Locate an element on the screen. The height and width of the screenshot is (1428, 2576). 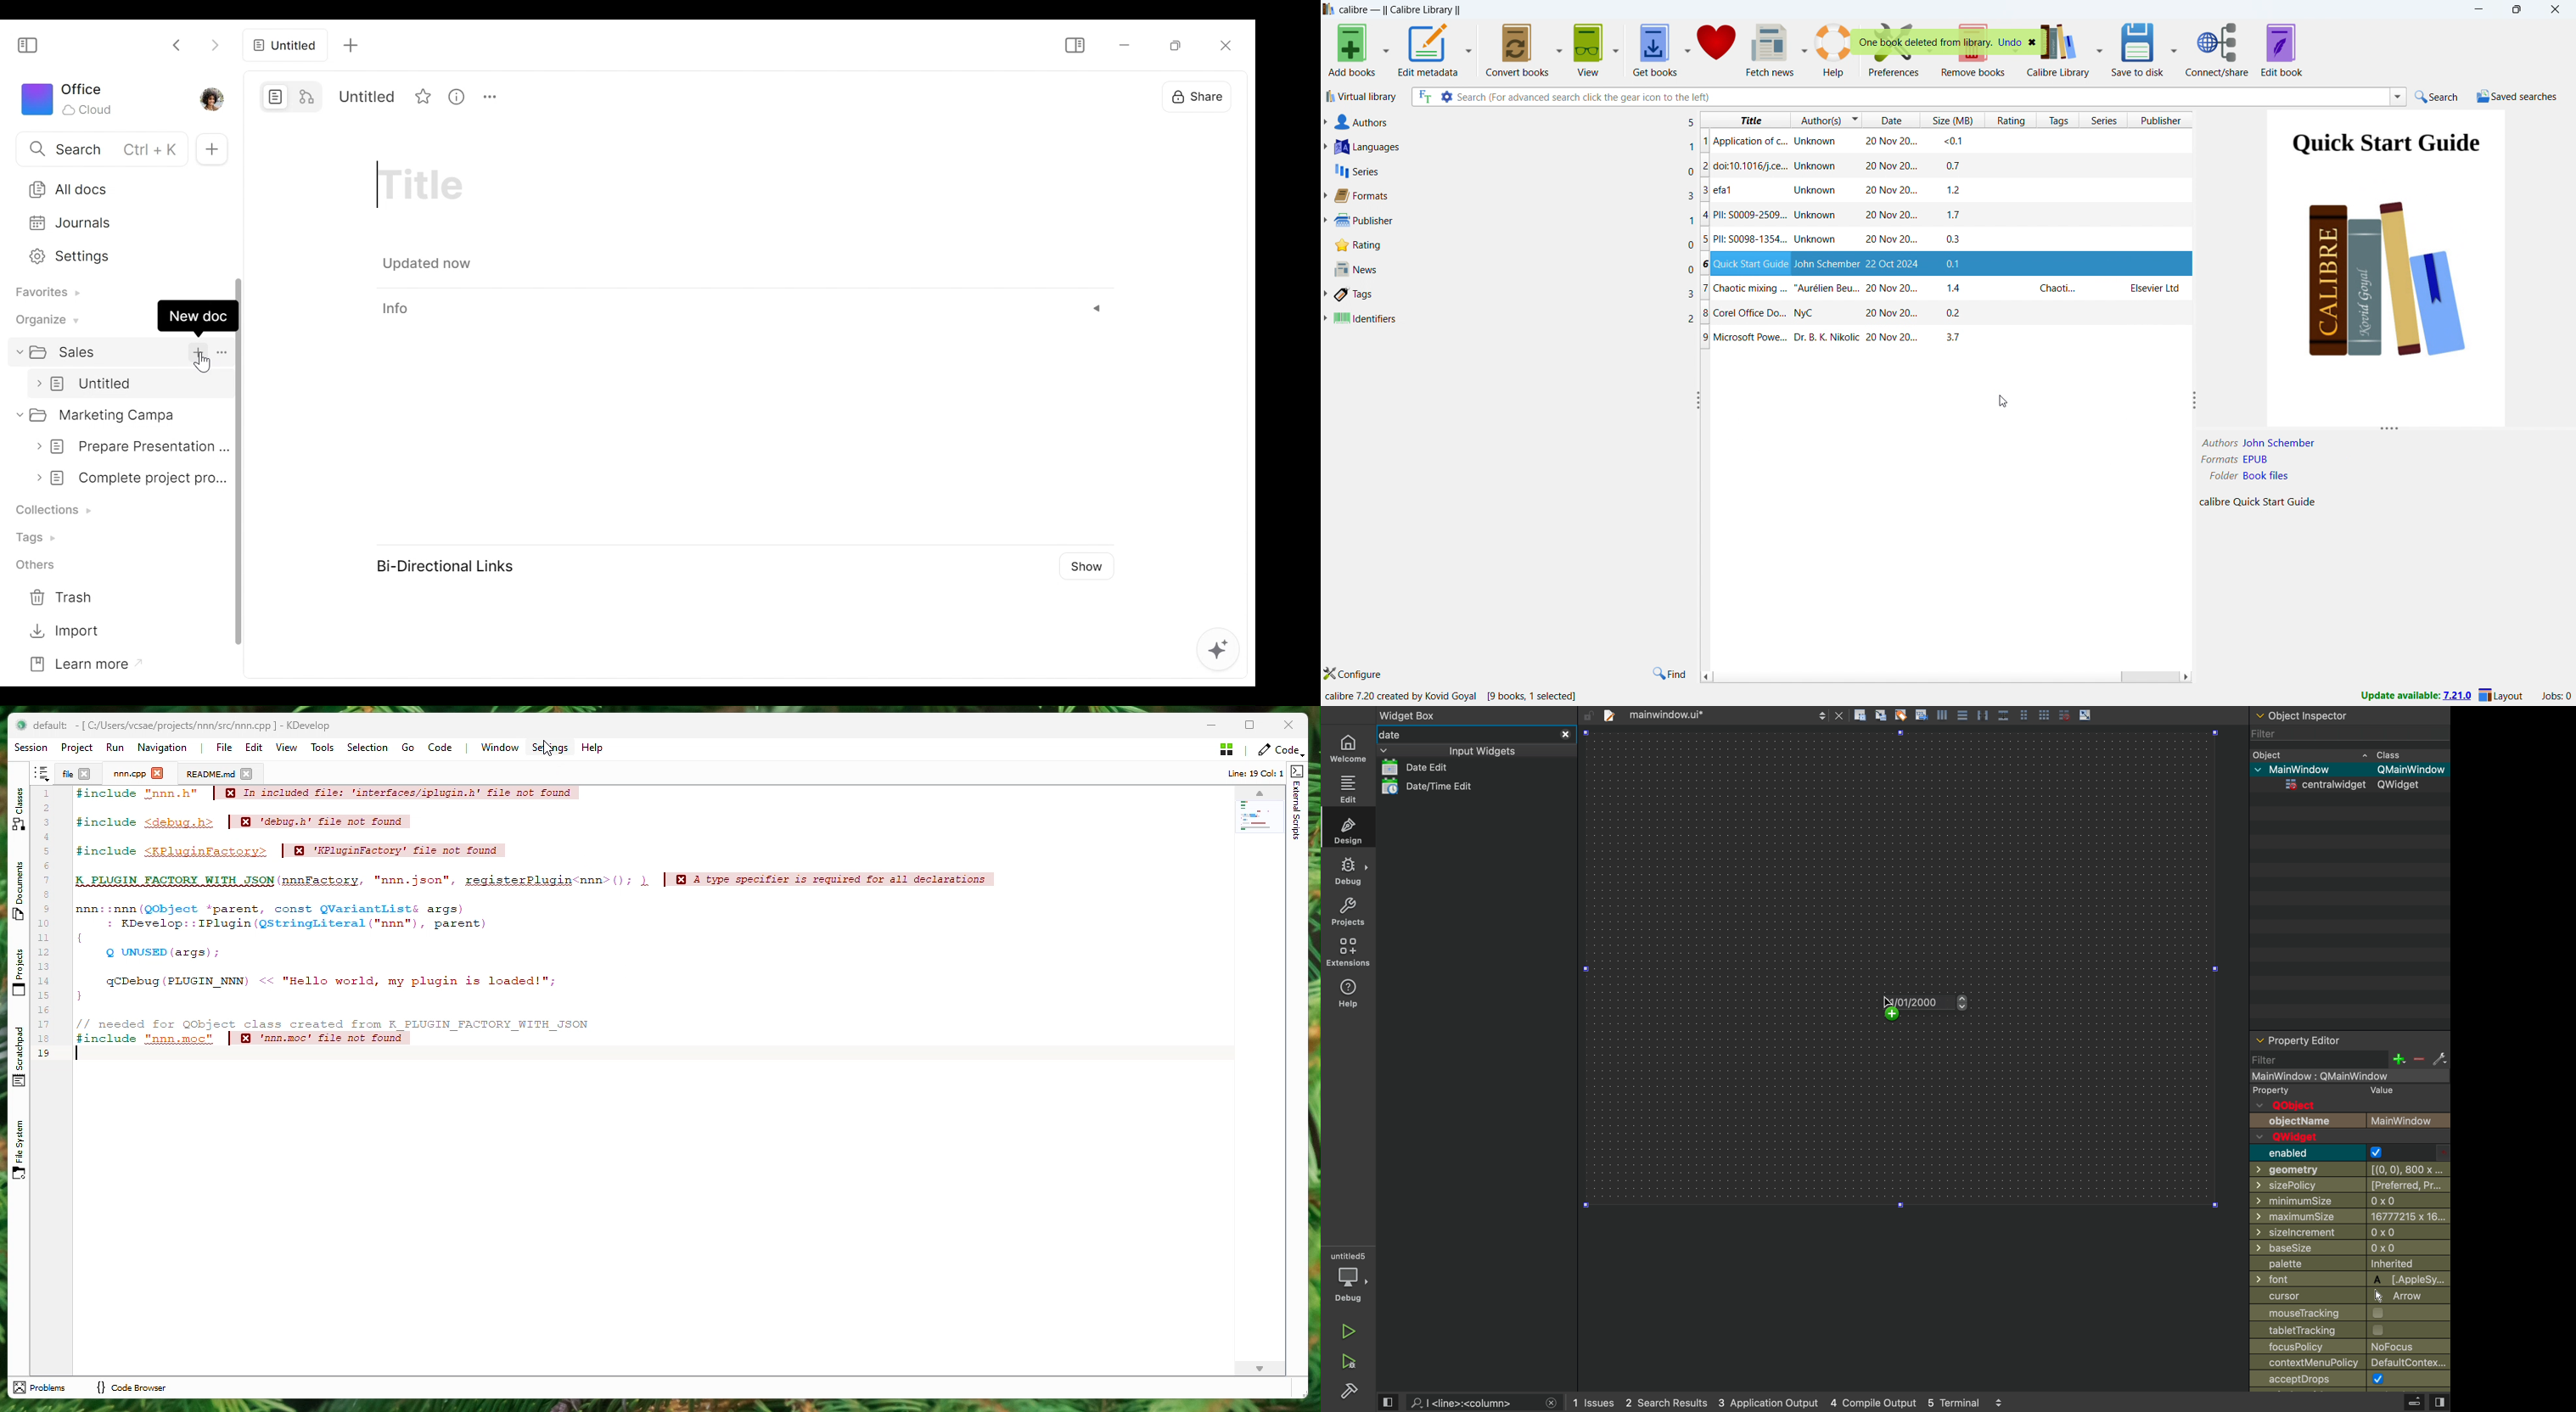
close is located at coordinates (1551, 1404).